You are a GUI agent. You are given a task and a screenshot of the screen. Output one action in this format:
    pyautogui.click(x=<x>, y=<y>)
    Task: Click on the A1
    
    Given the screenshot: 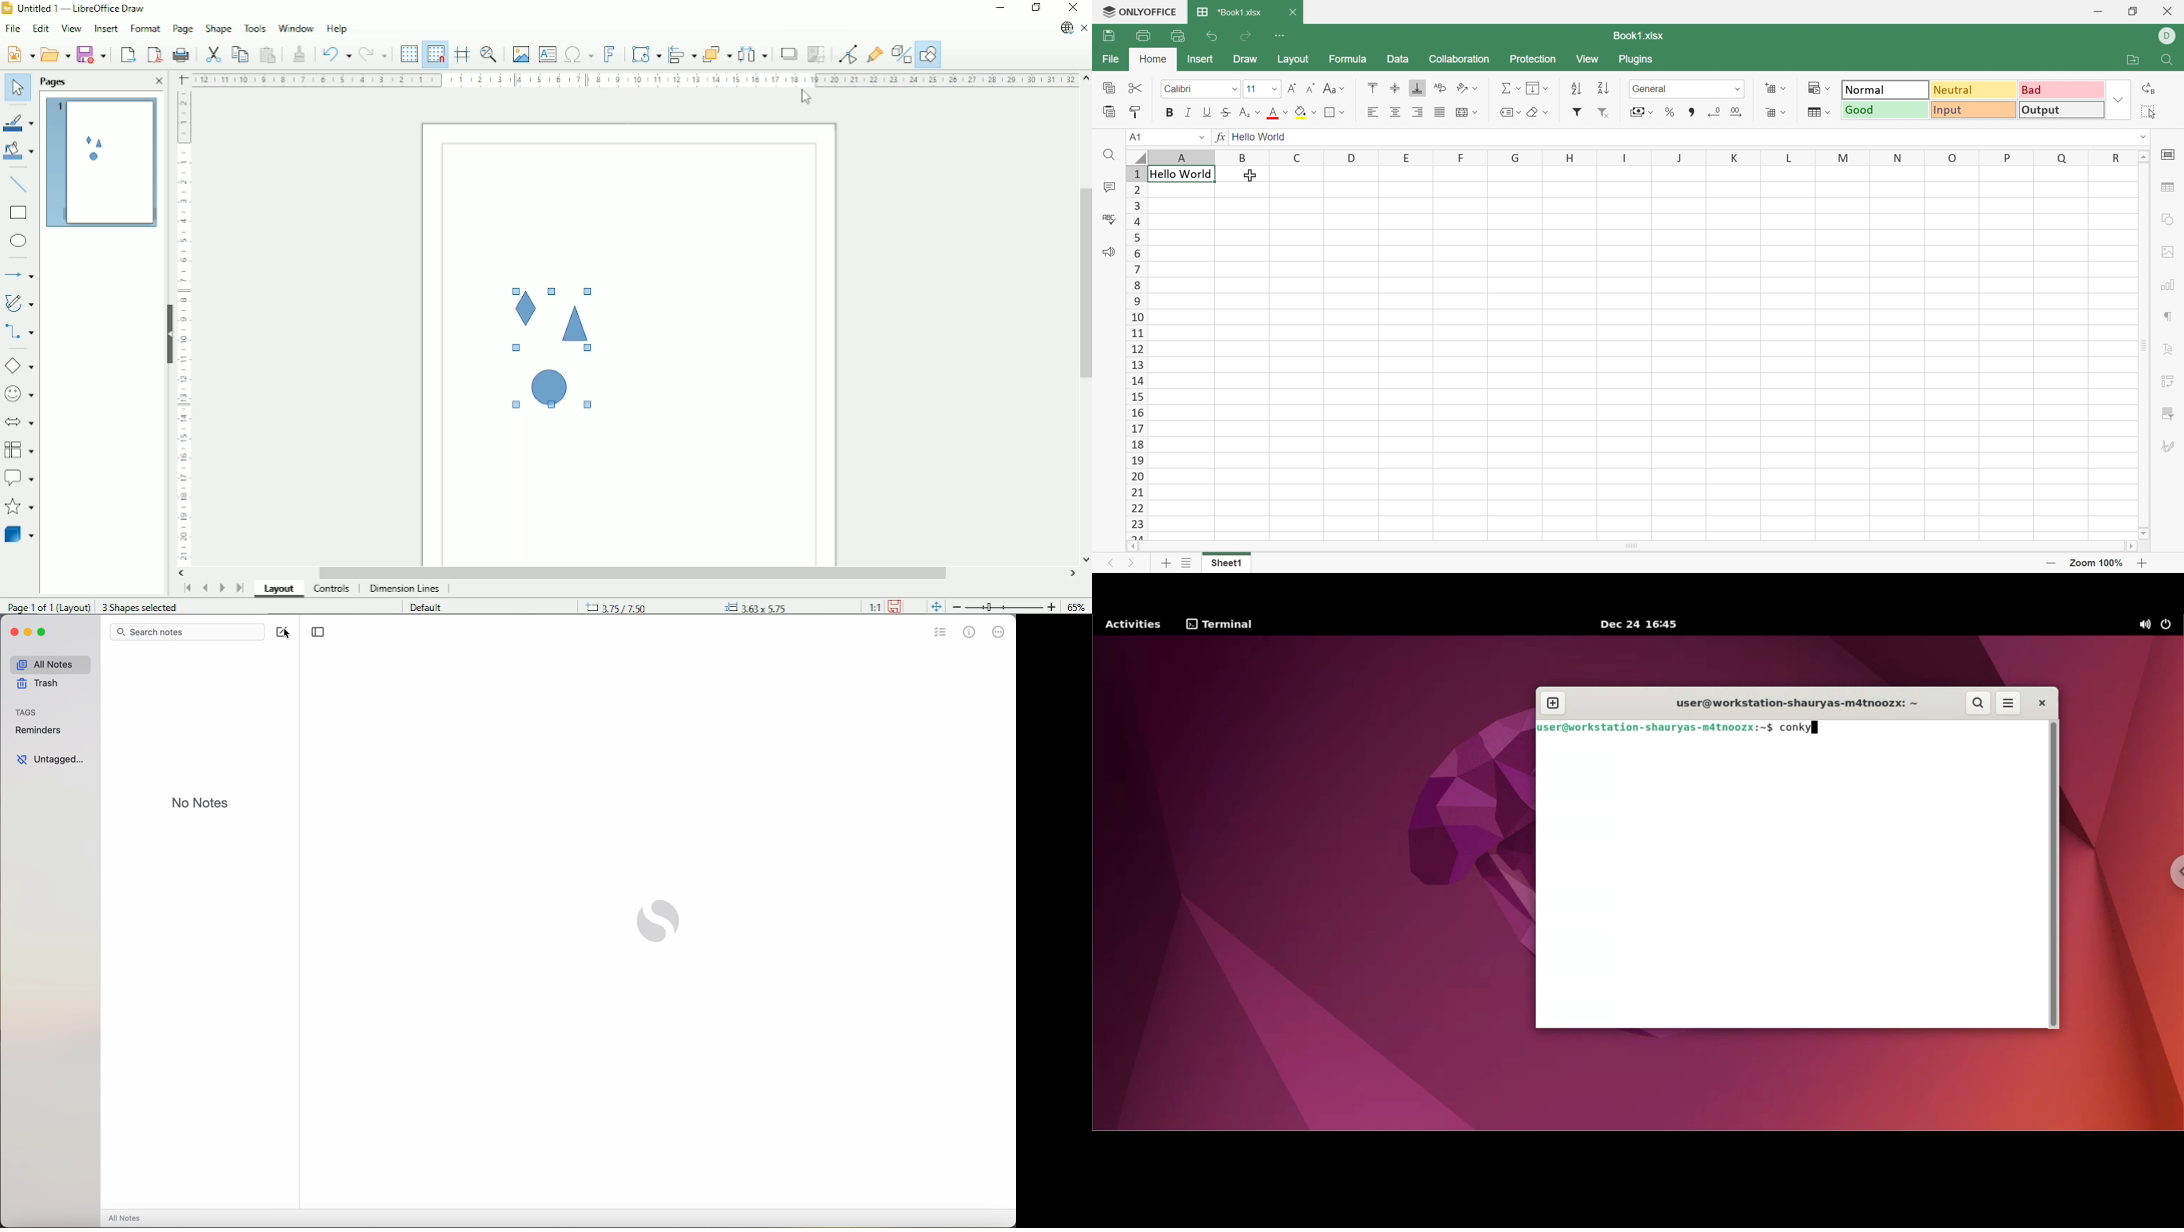 What is the action you would take?
    pyautogui.click(x=1140, y=136)
    